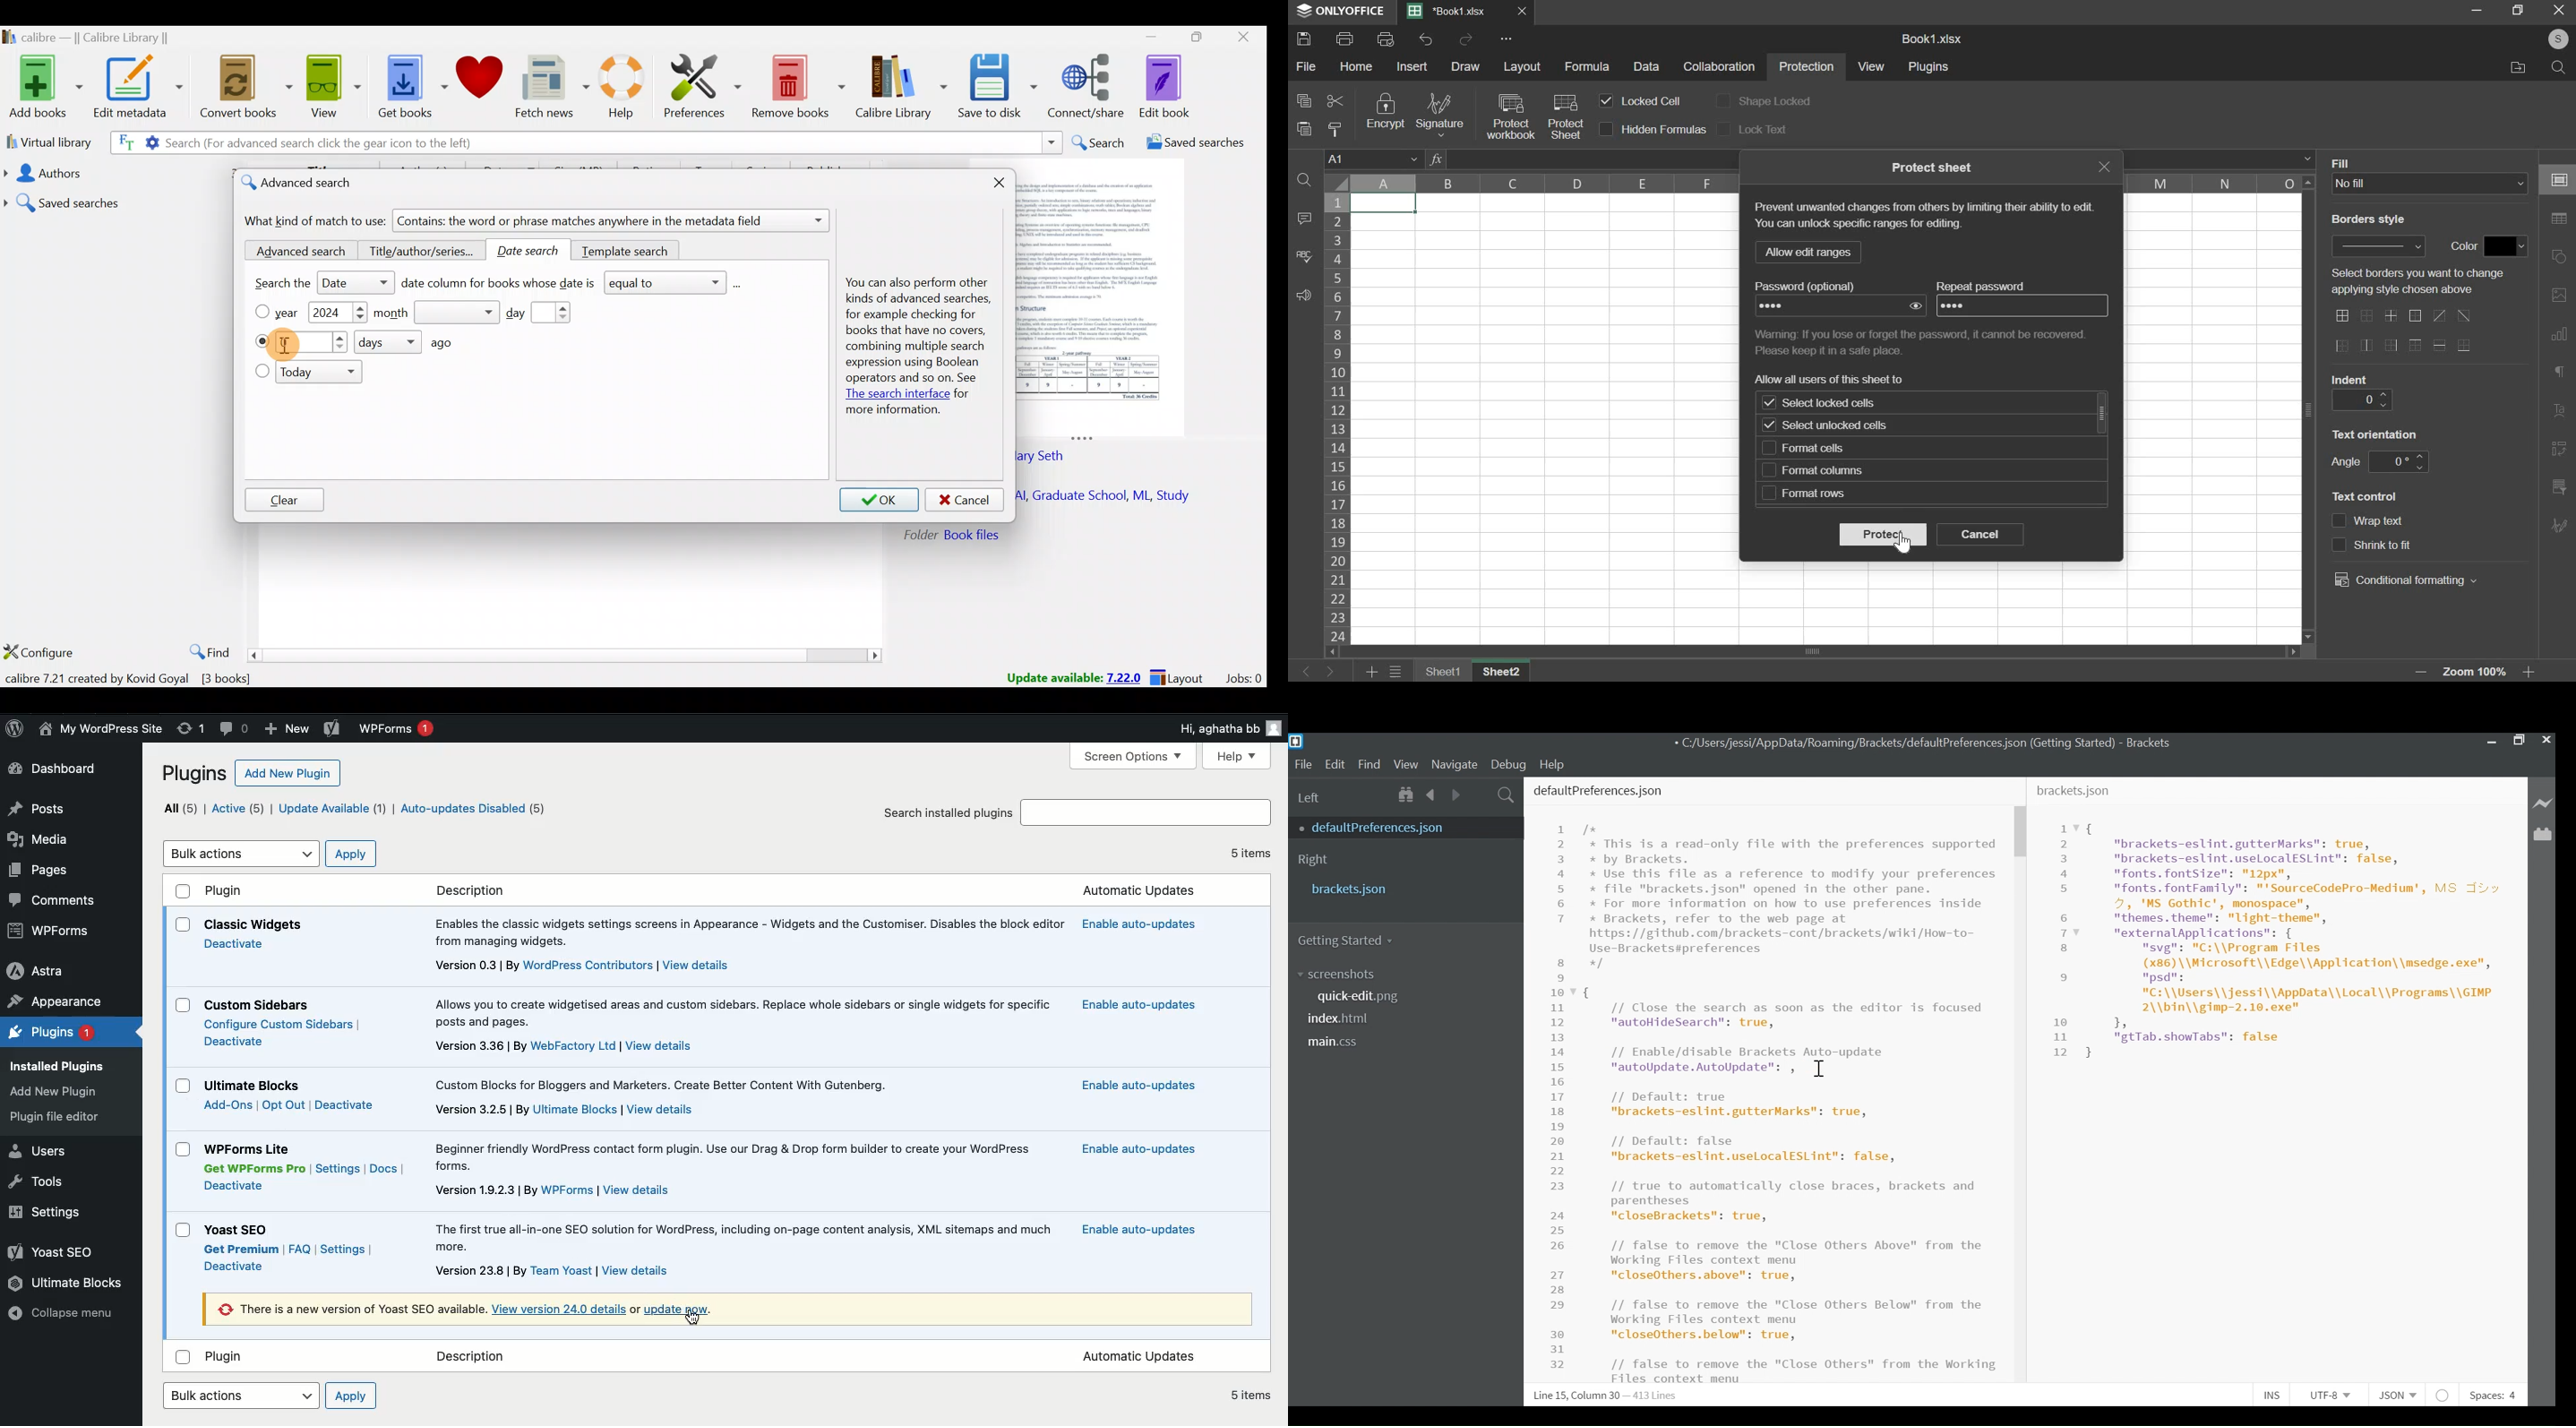 The height and width of the screenshot is (1428, 2576). Describe the element at coordinates (141, 89) in the screenshot. I see `Edit metadata` at that location.